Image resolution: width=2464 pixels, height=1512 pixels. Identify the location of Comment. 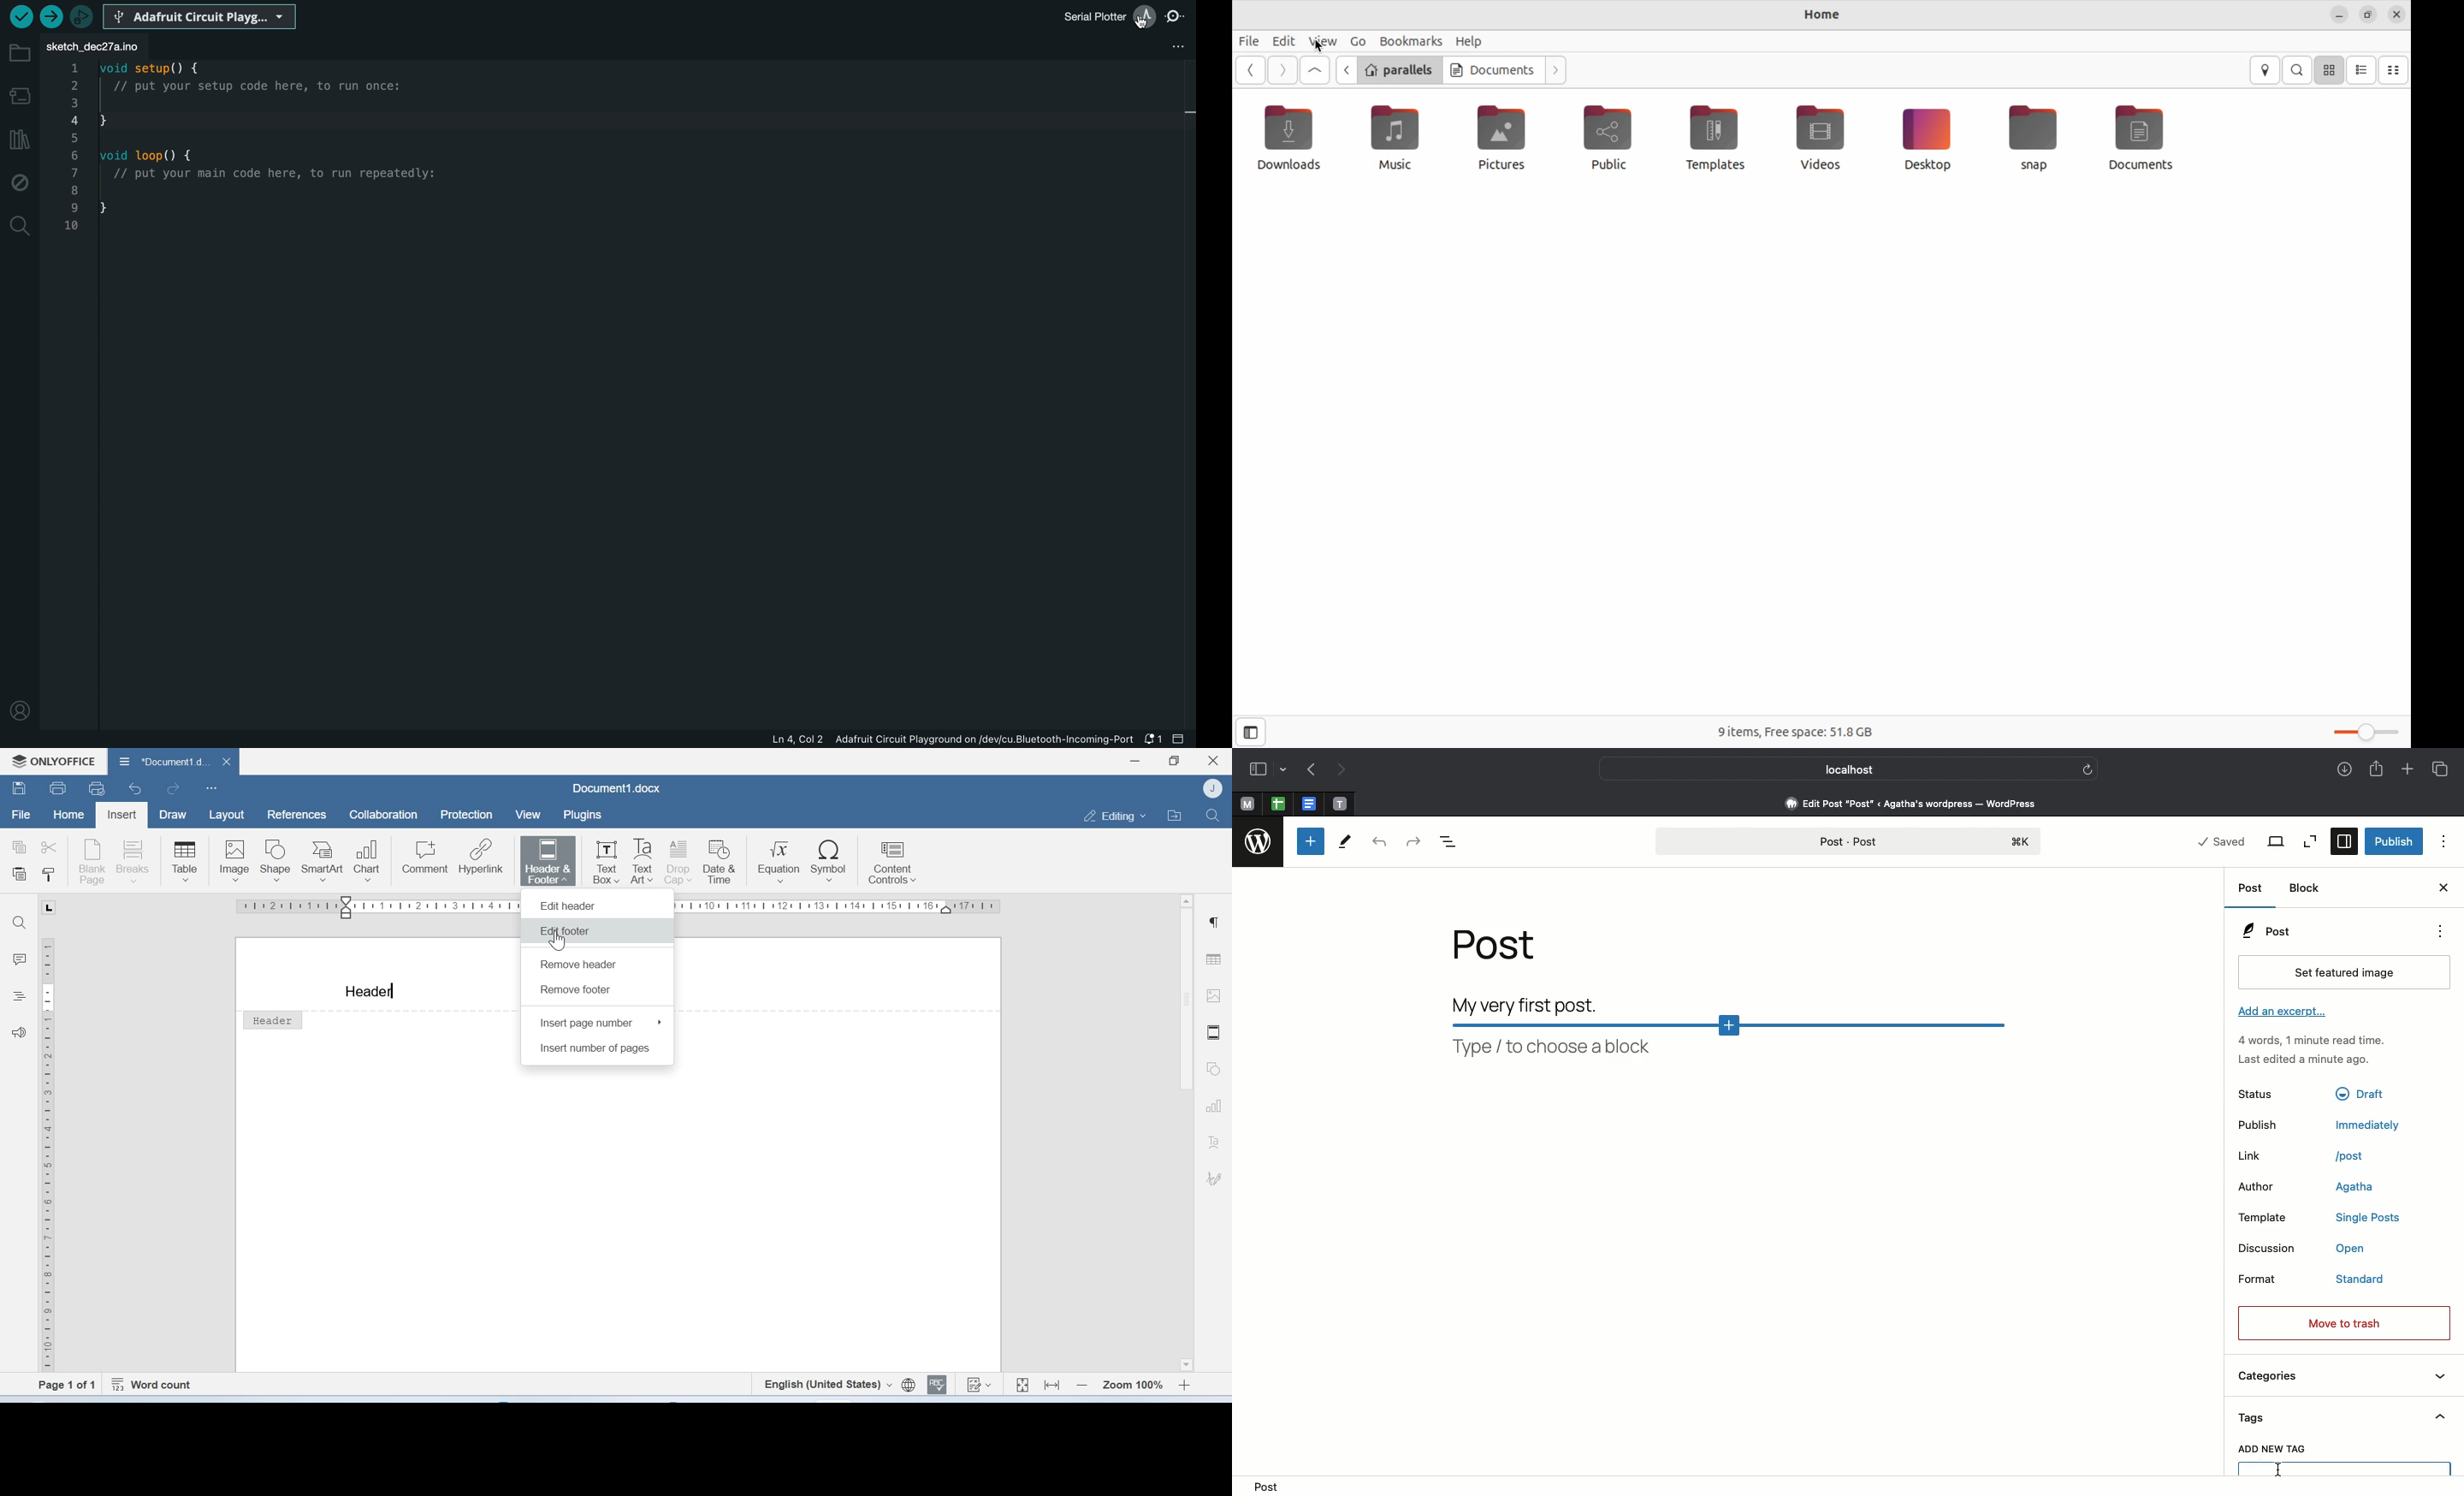
(425, 858).